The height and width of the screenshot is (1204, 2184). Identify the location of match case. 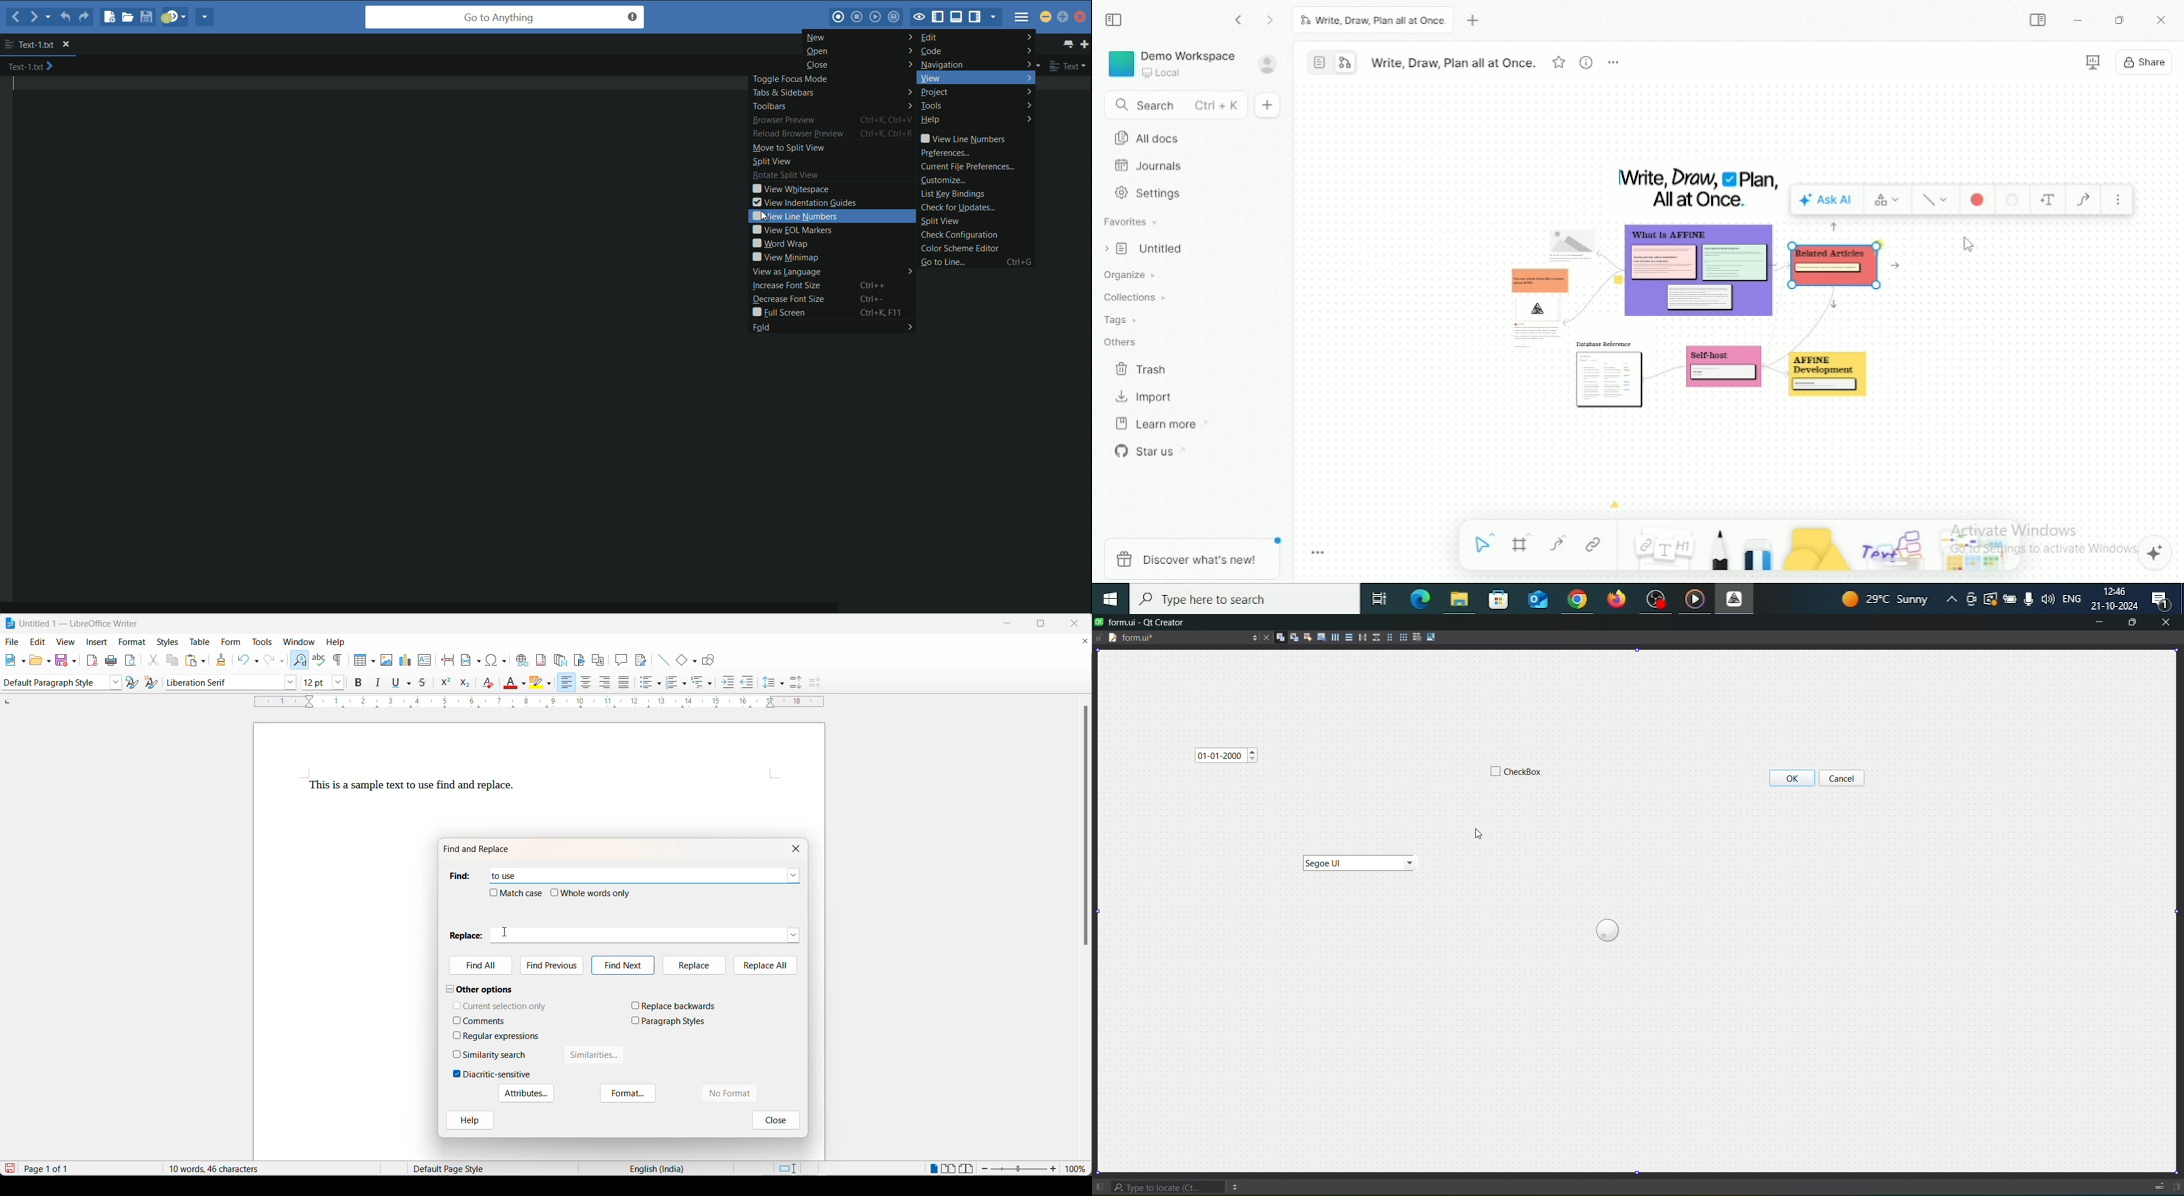
(522, 893).